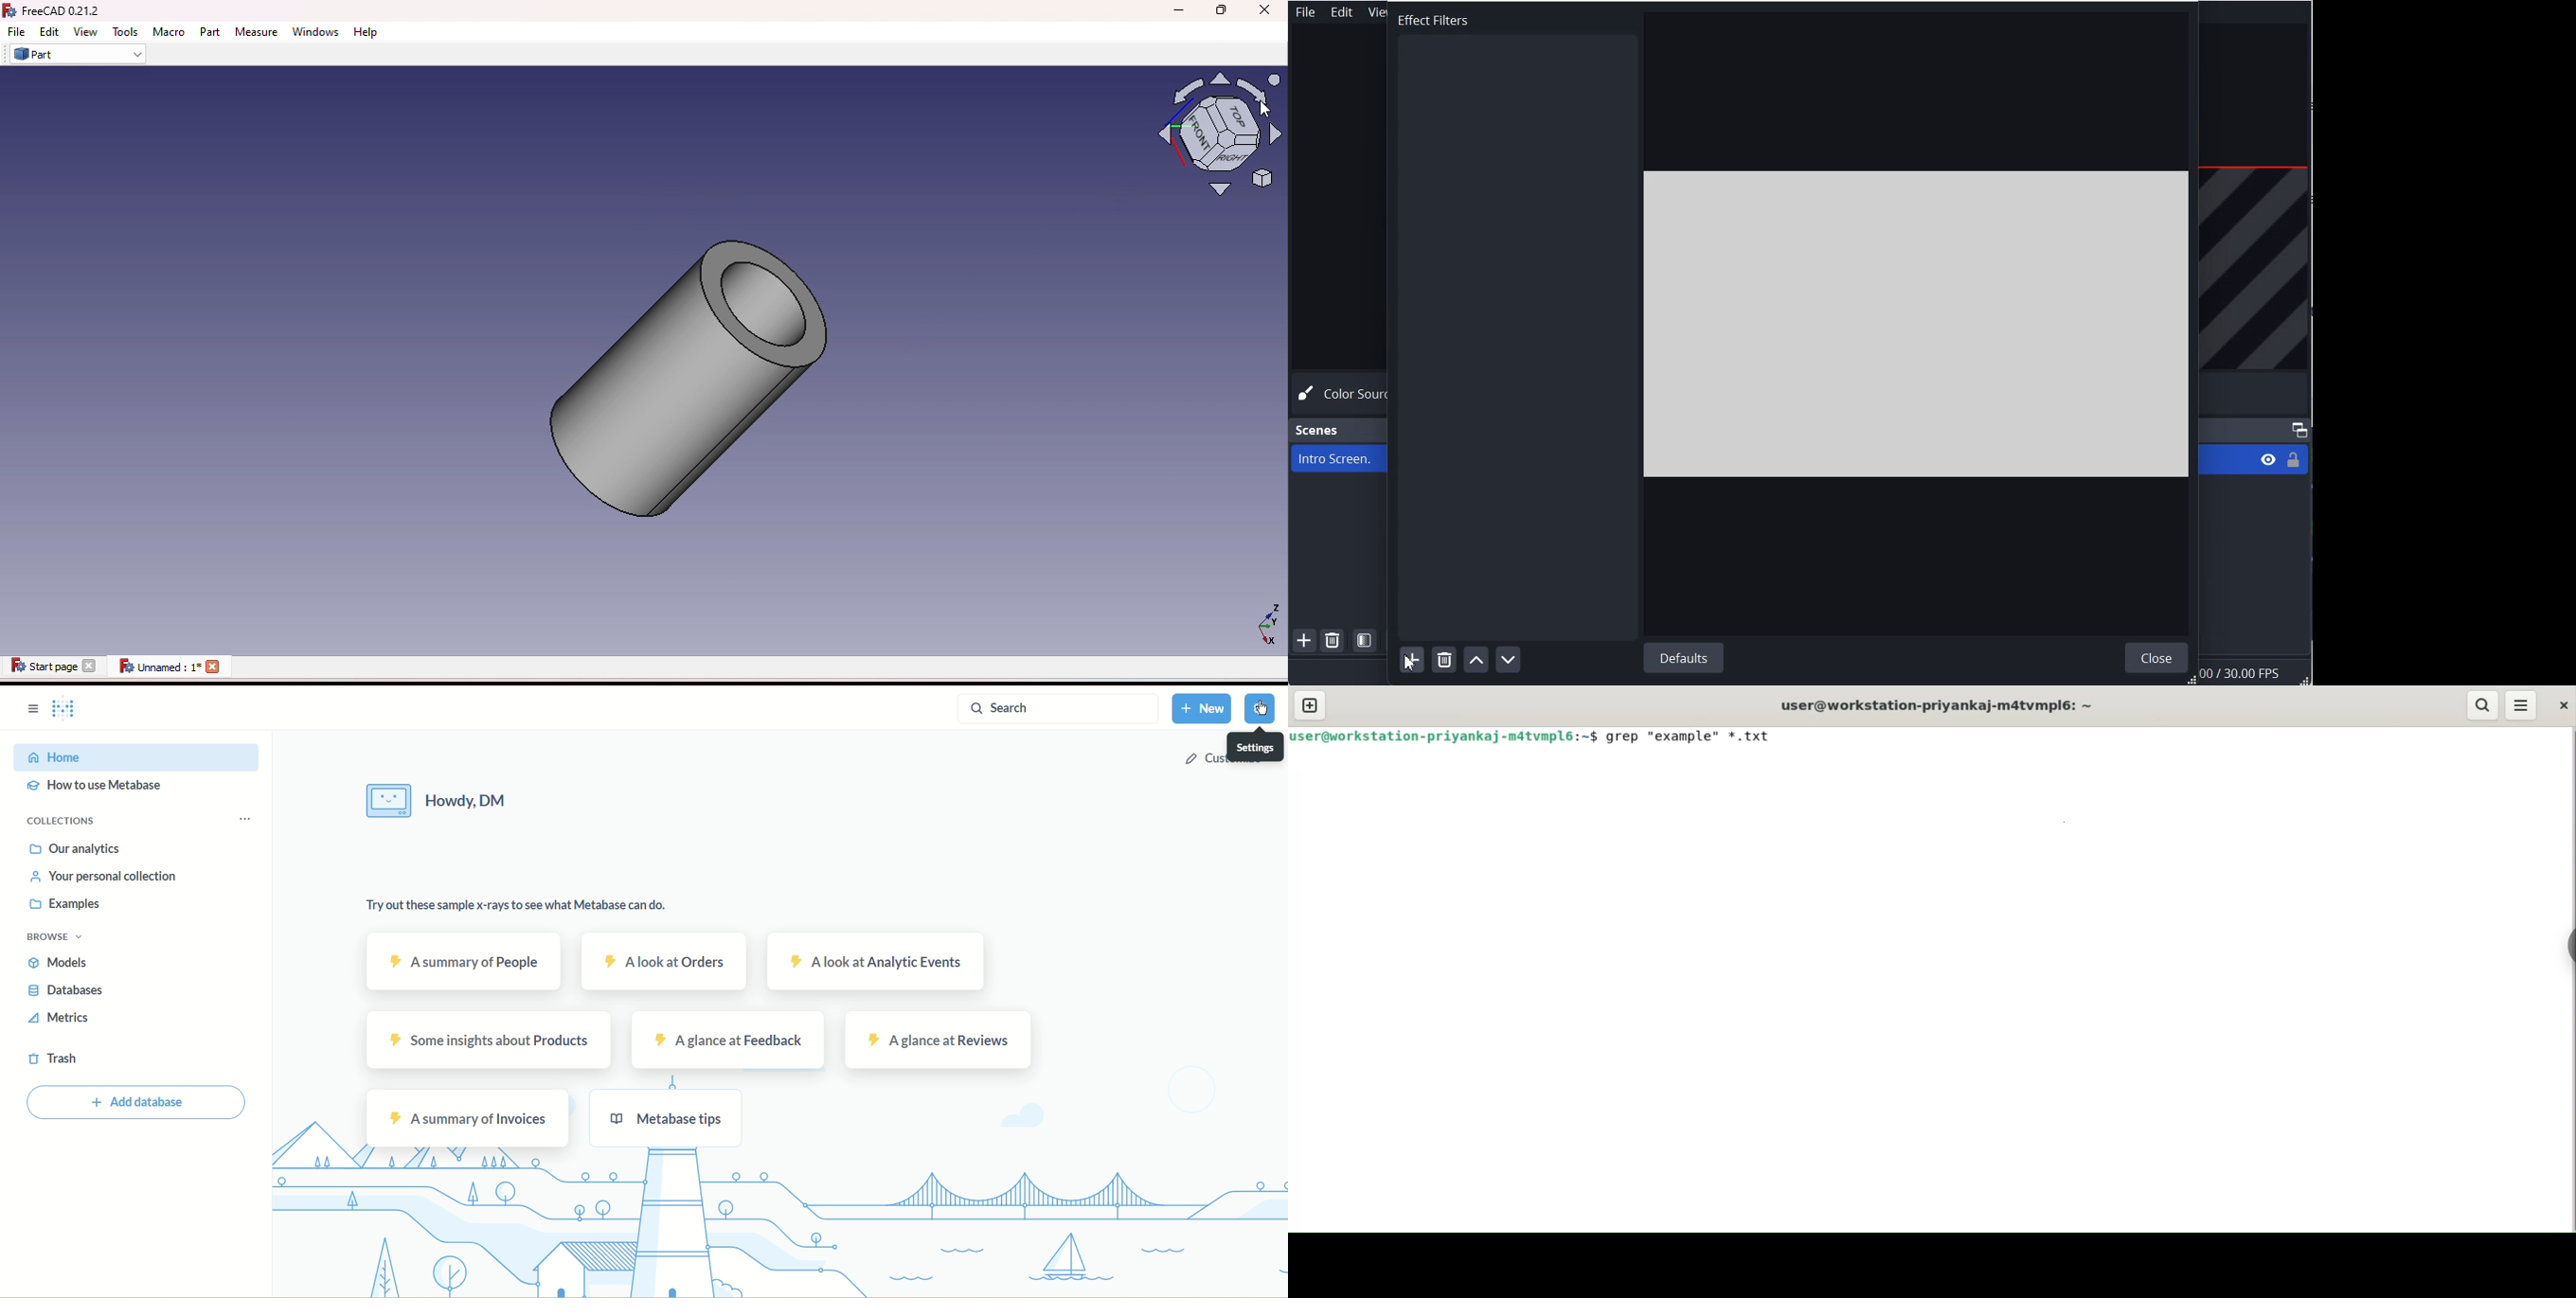  I want to click on Help, so click(370, 32).